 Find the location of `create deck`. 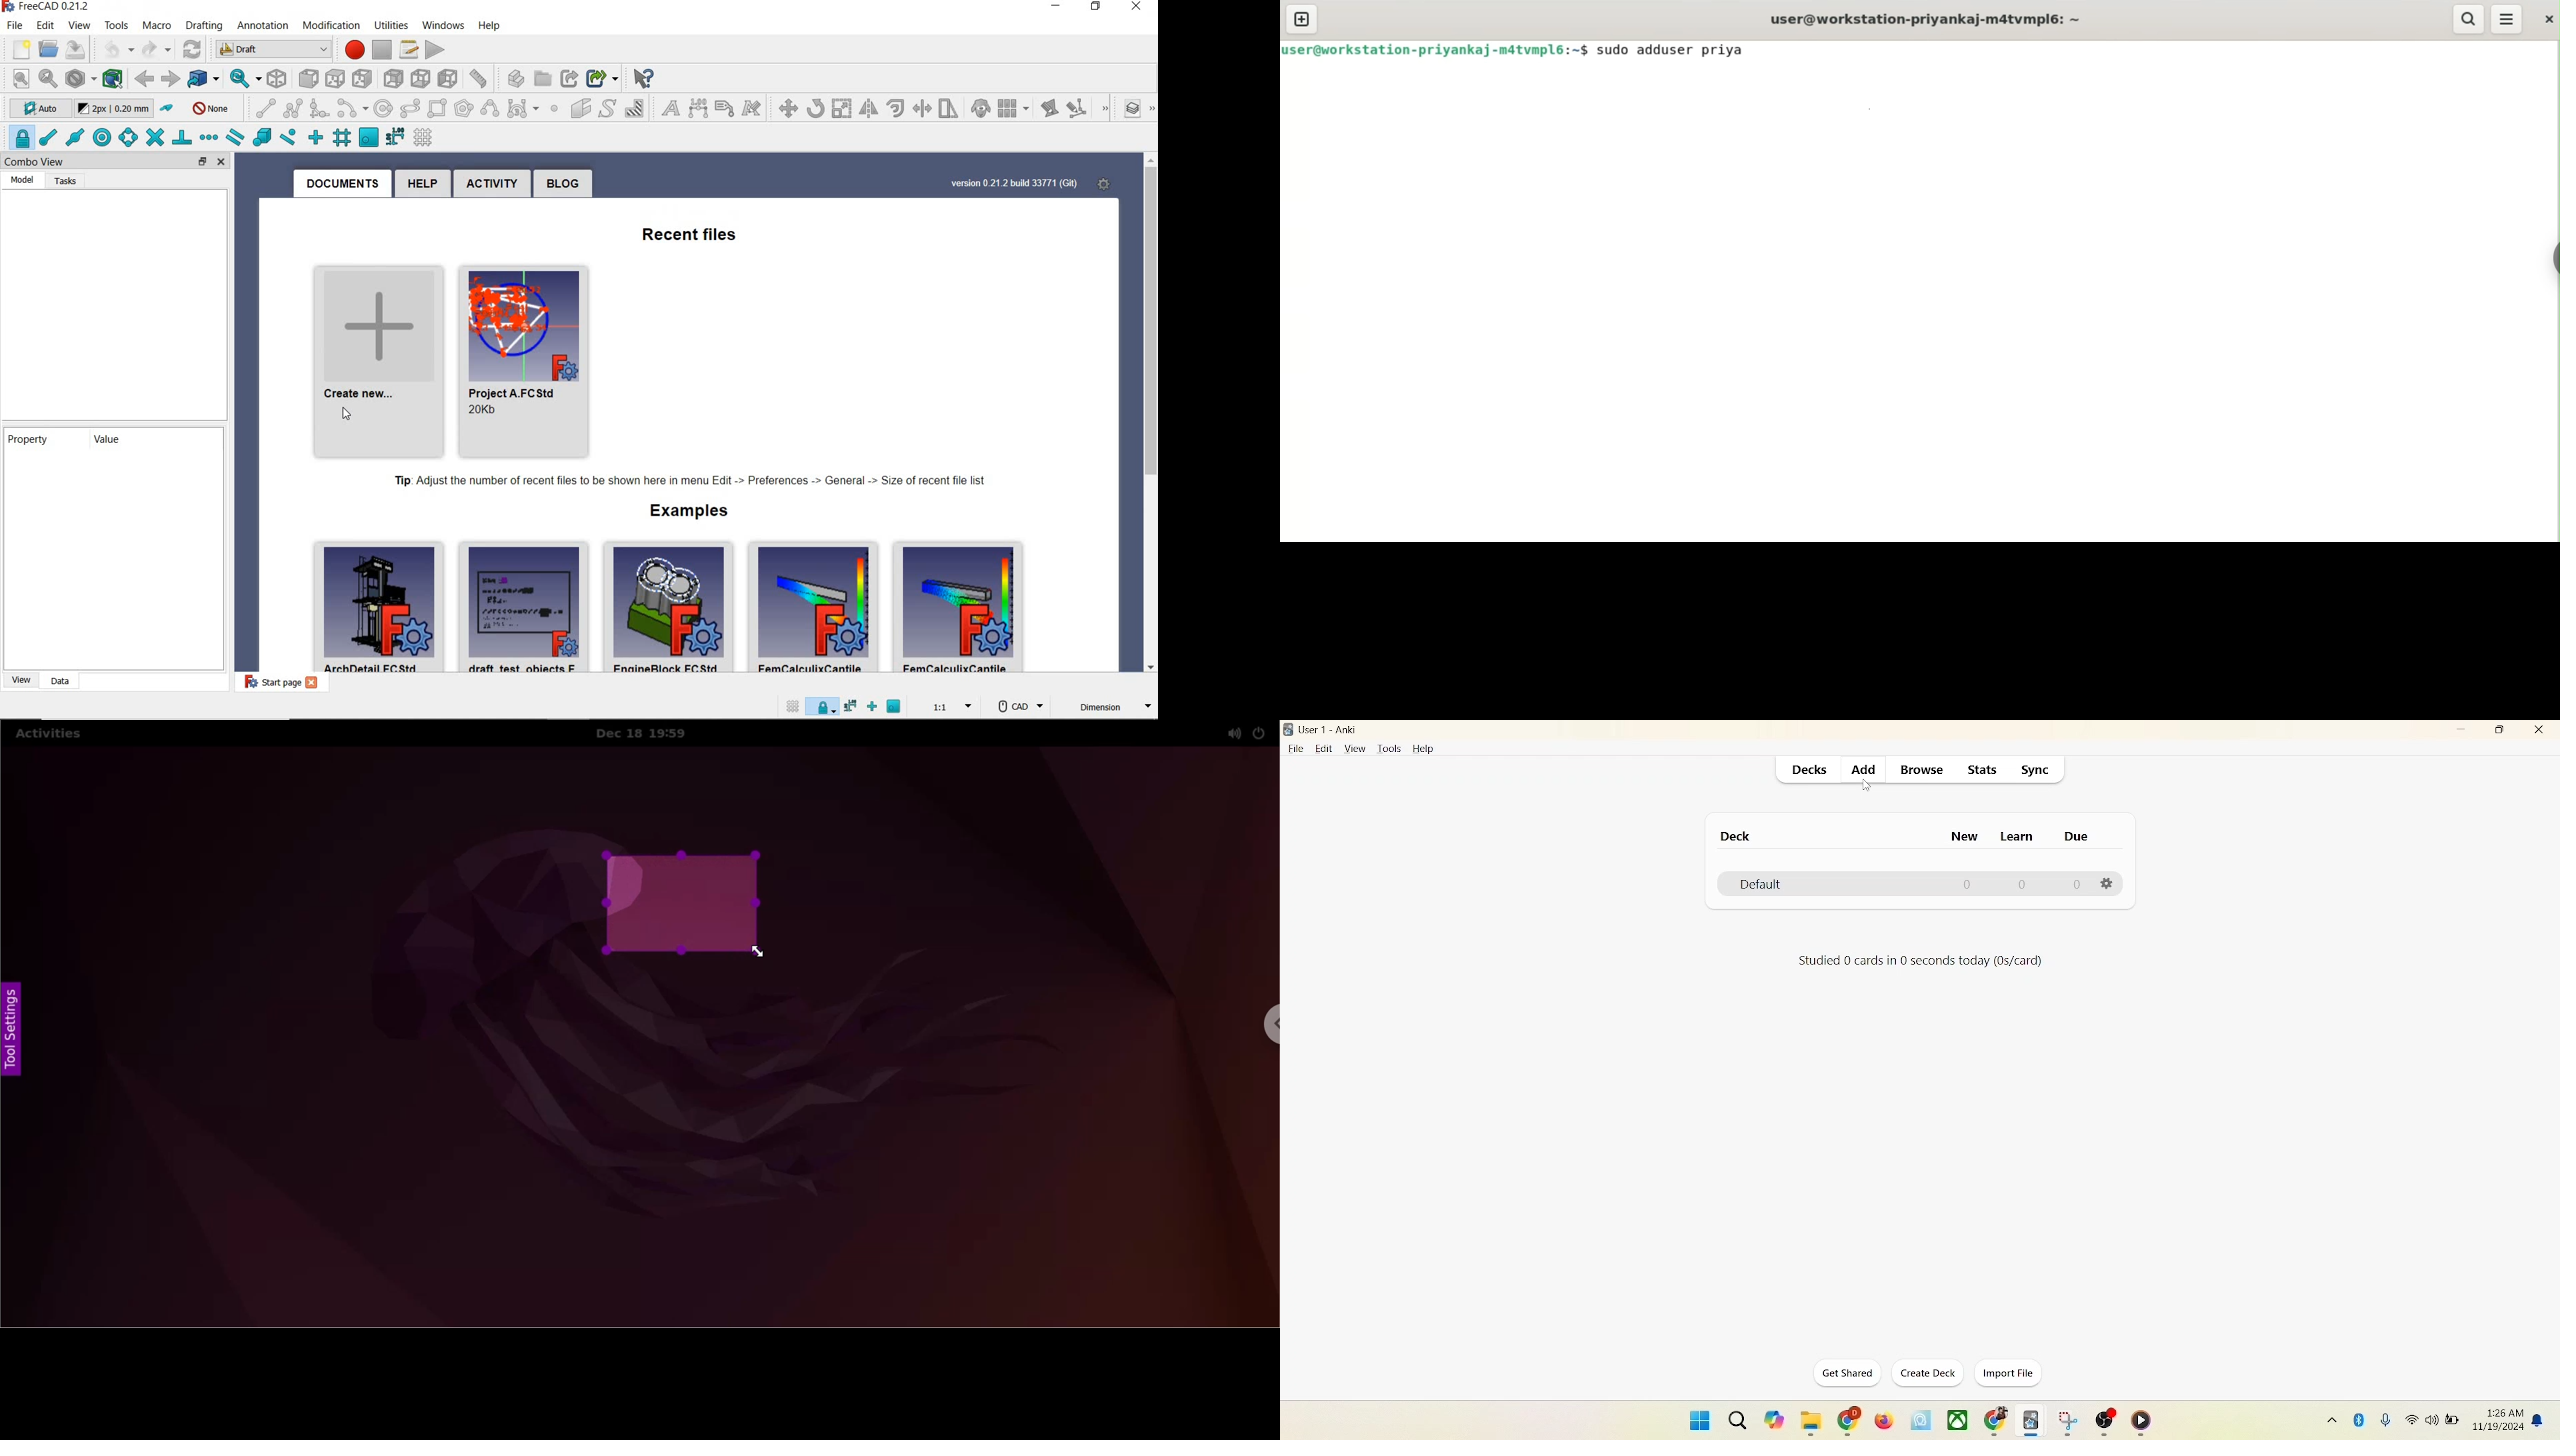

create deck is located at coordinates (1924, 1374).